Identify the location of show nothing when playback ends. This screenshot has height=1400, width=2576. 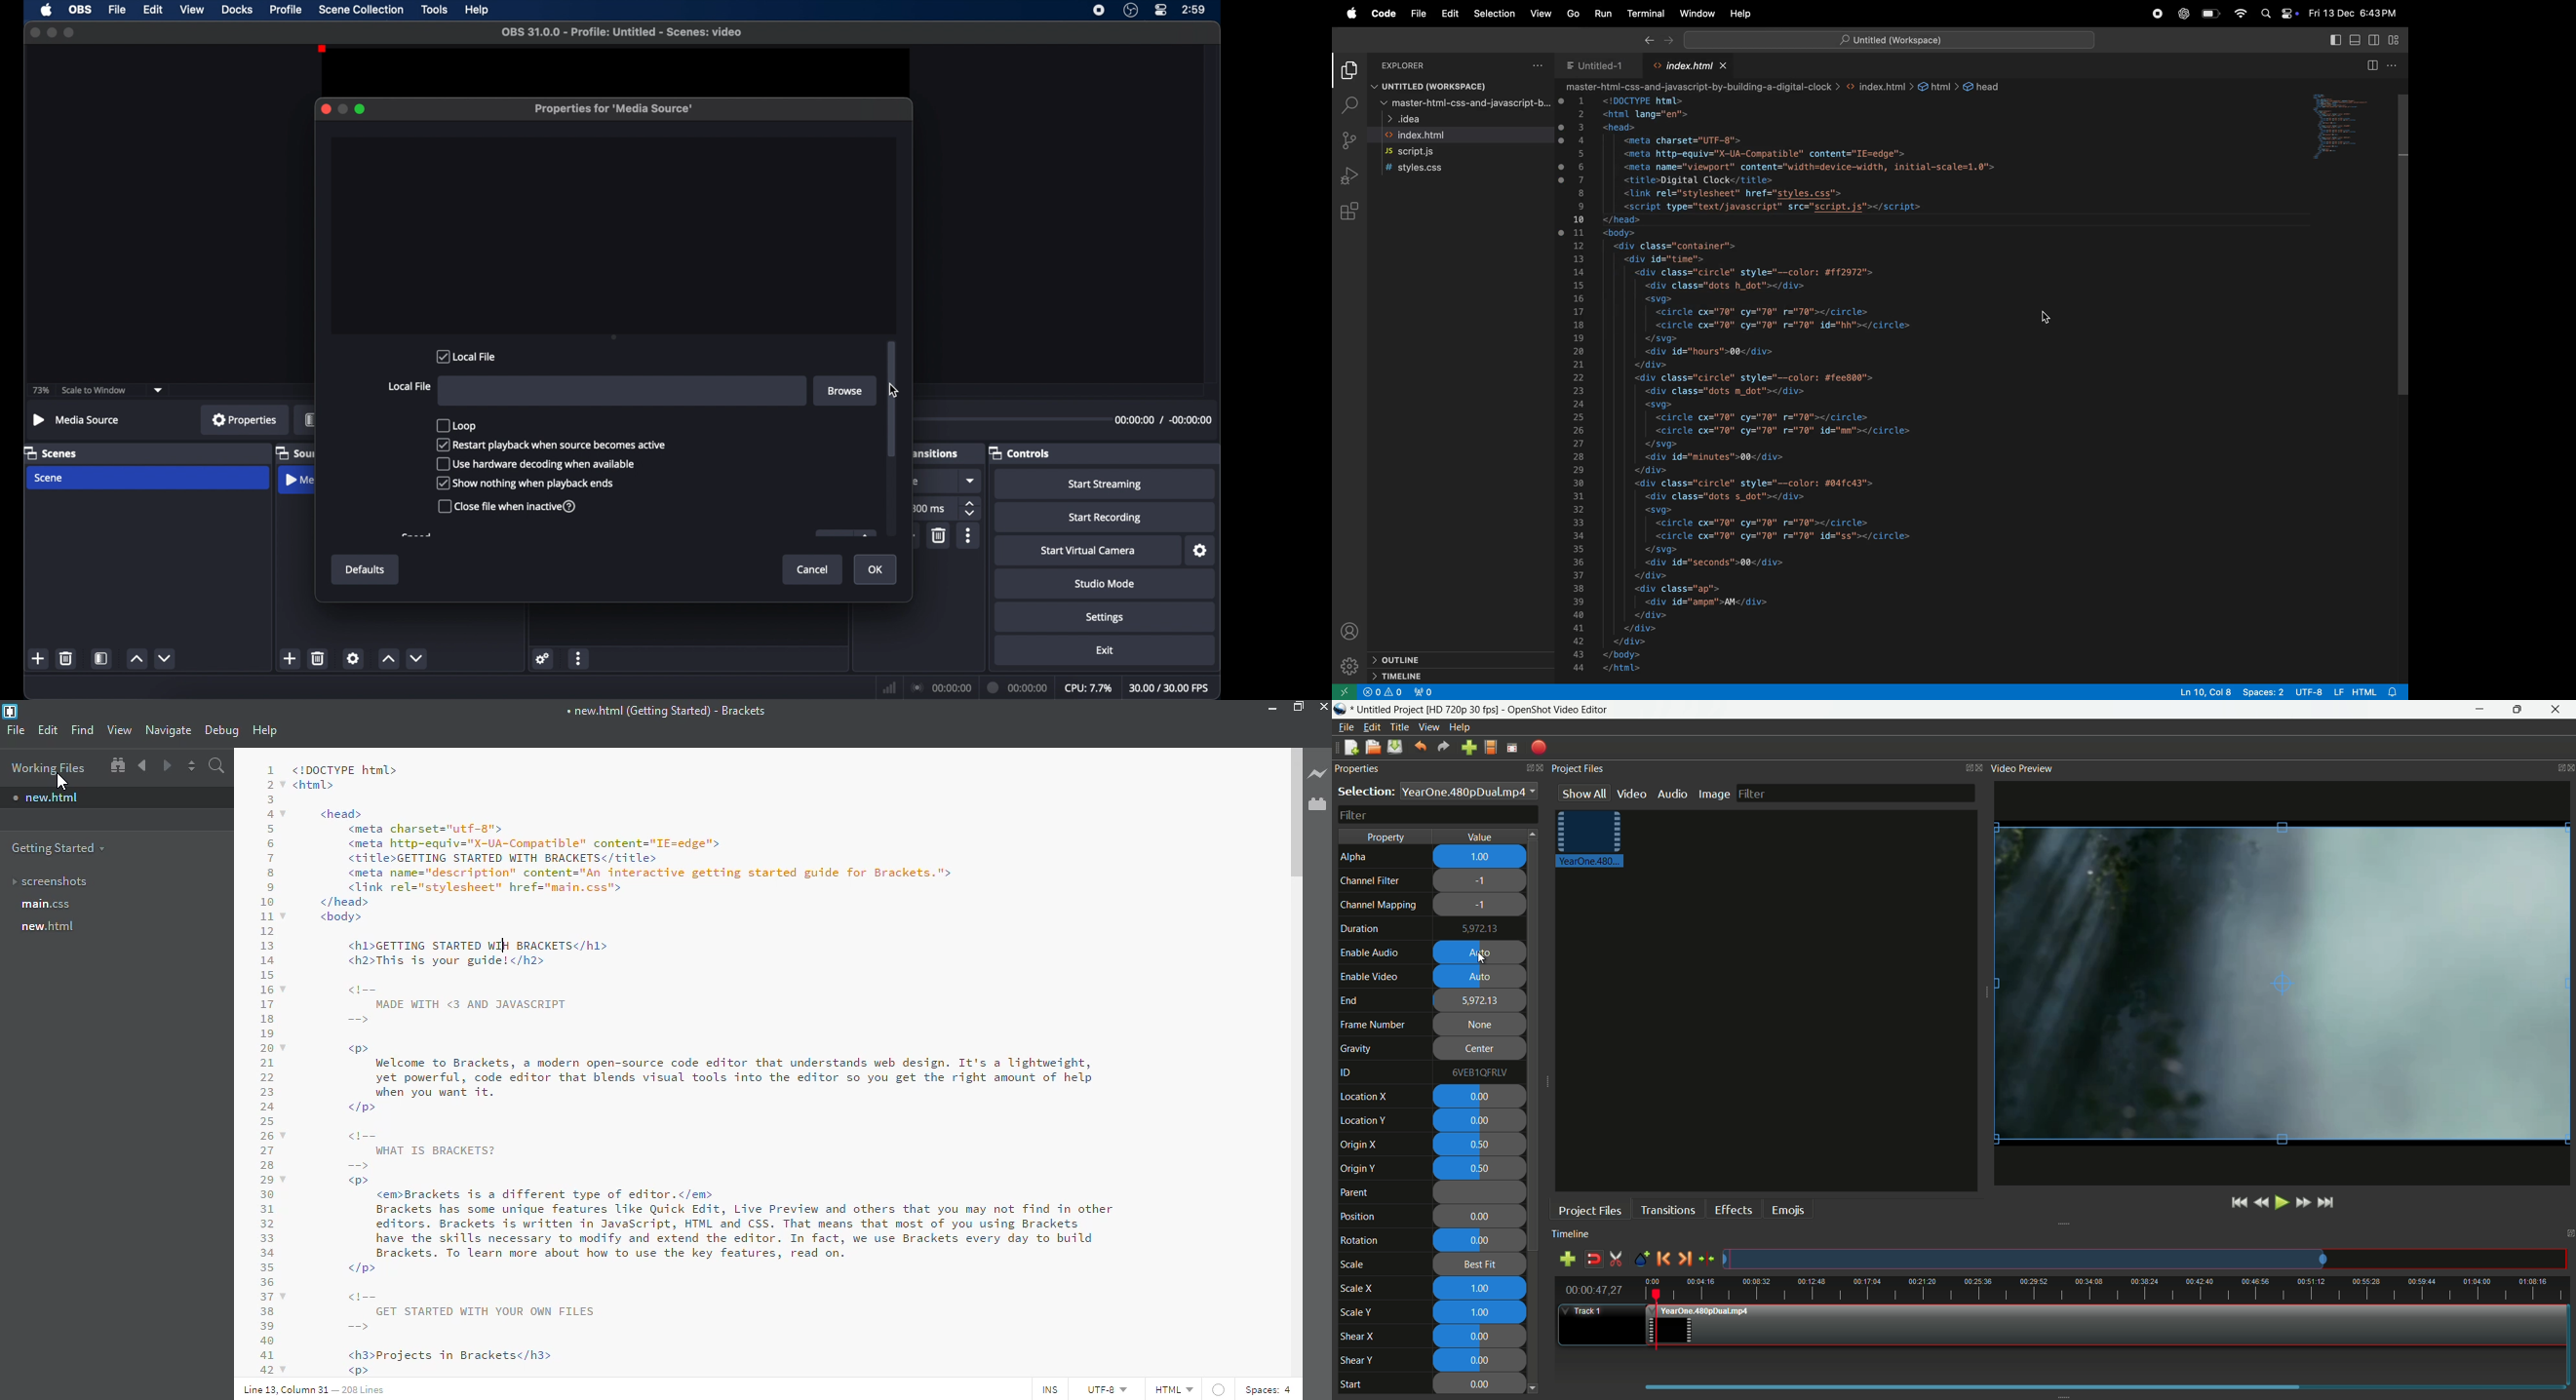
(526, 484).